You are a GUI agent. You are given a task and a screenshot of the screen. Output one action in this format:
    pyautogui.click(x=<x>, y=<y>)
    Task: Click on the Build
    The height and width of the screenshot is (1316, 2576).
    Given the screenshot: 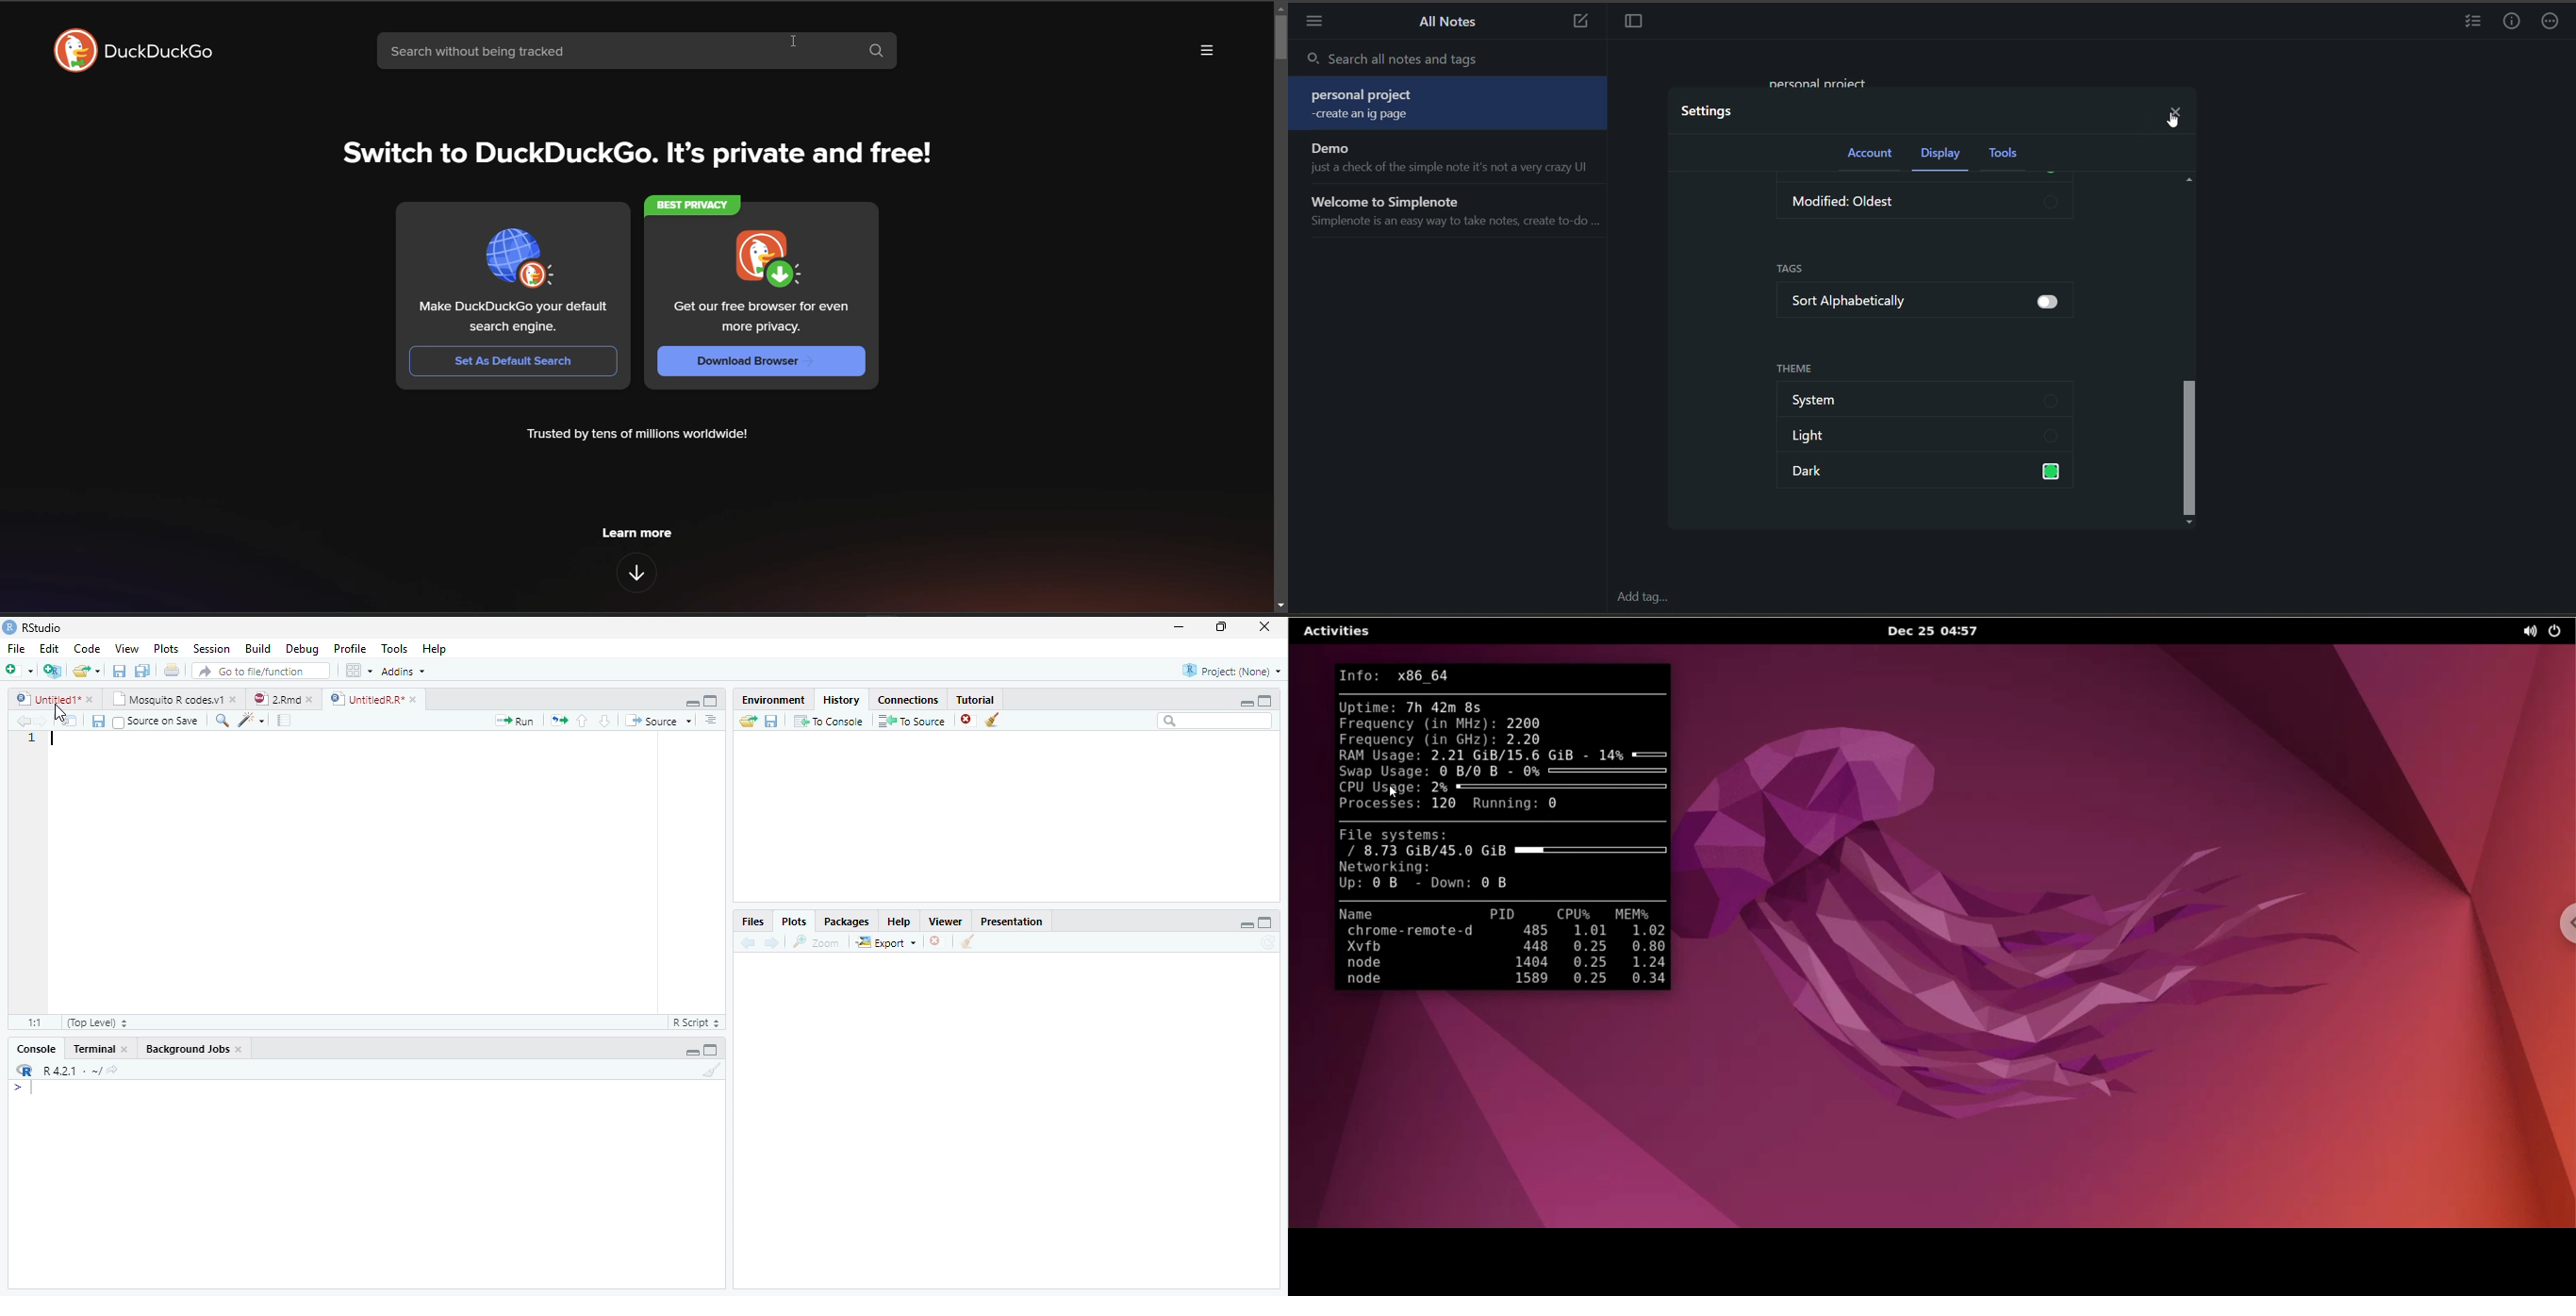 What is the action you would take?
    pyautogui.click(x=256, y=648)
    